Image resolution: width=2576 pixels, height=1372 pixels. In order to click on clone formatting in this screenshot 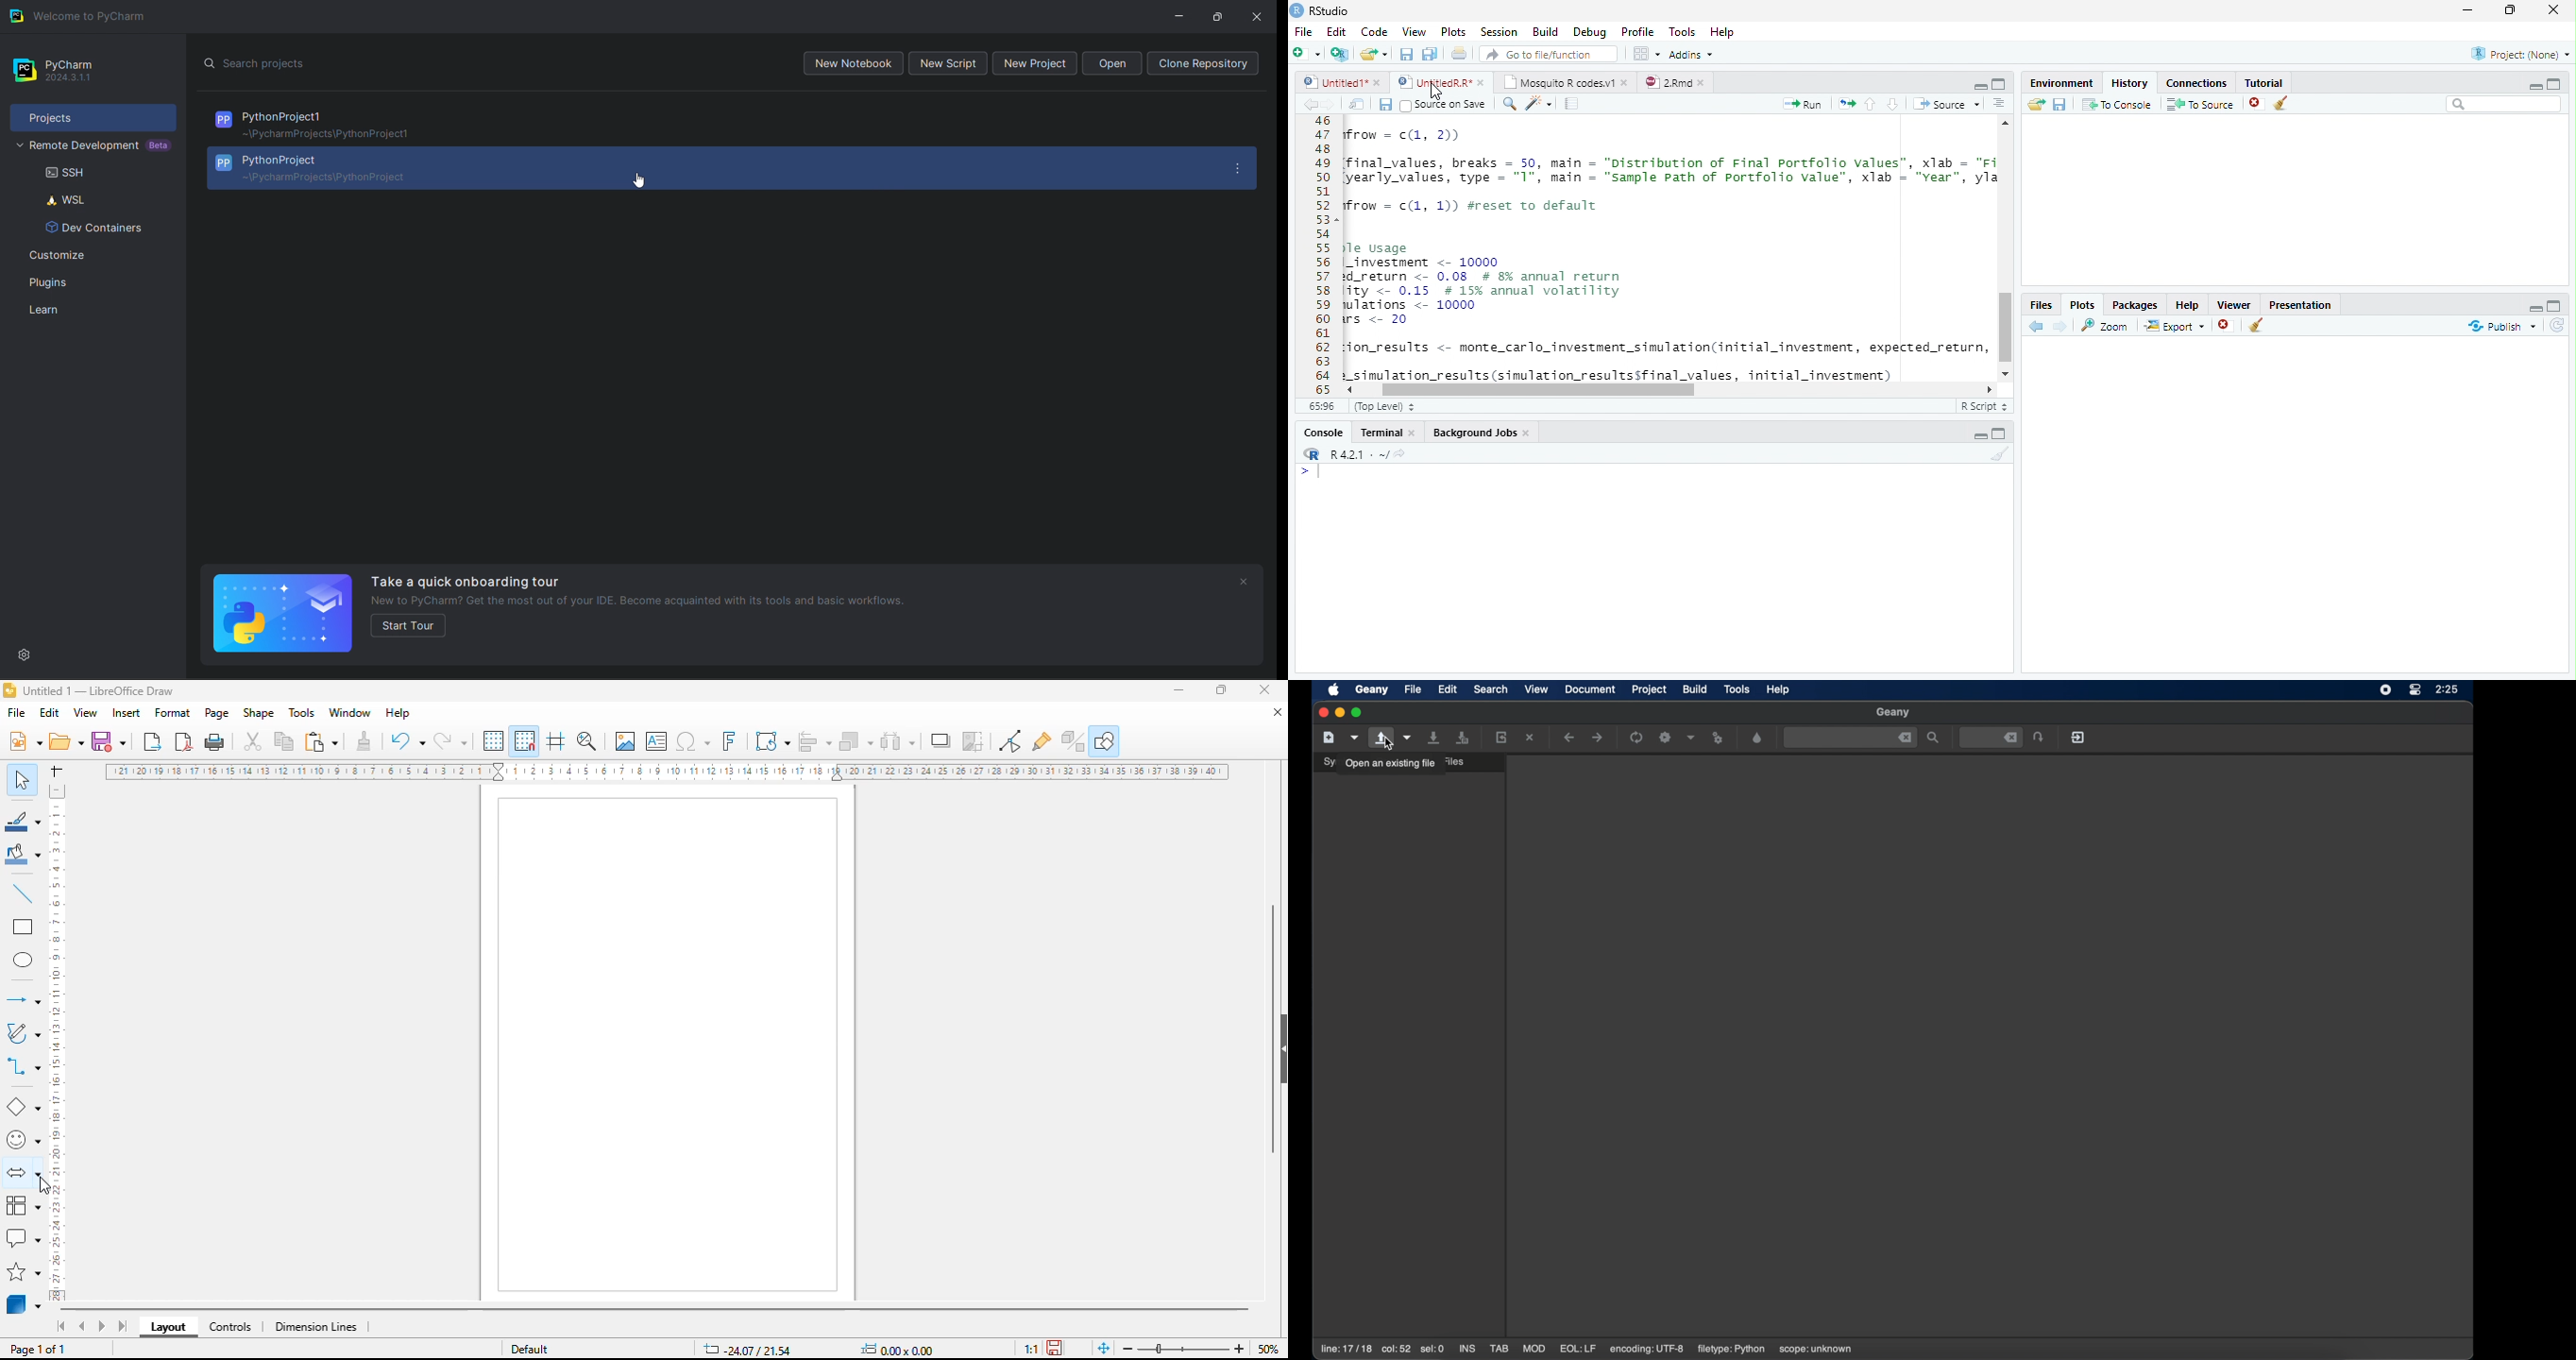, I will do `click(365, 739)`.